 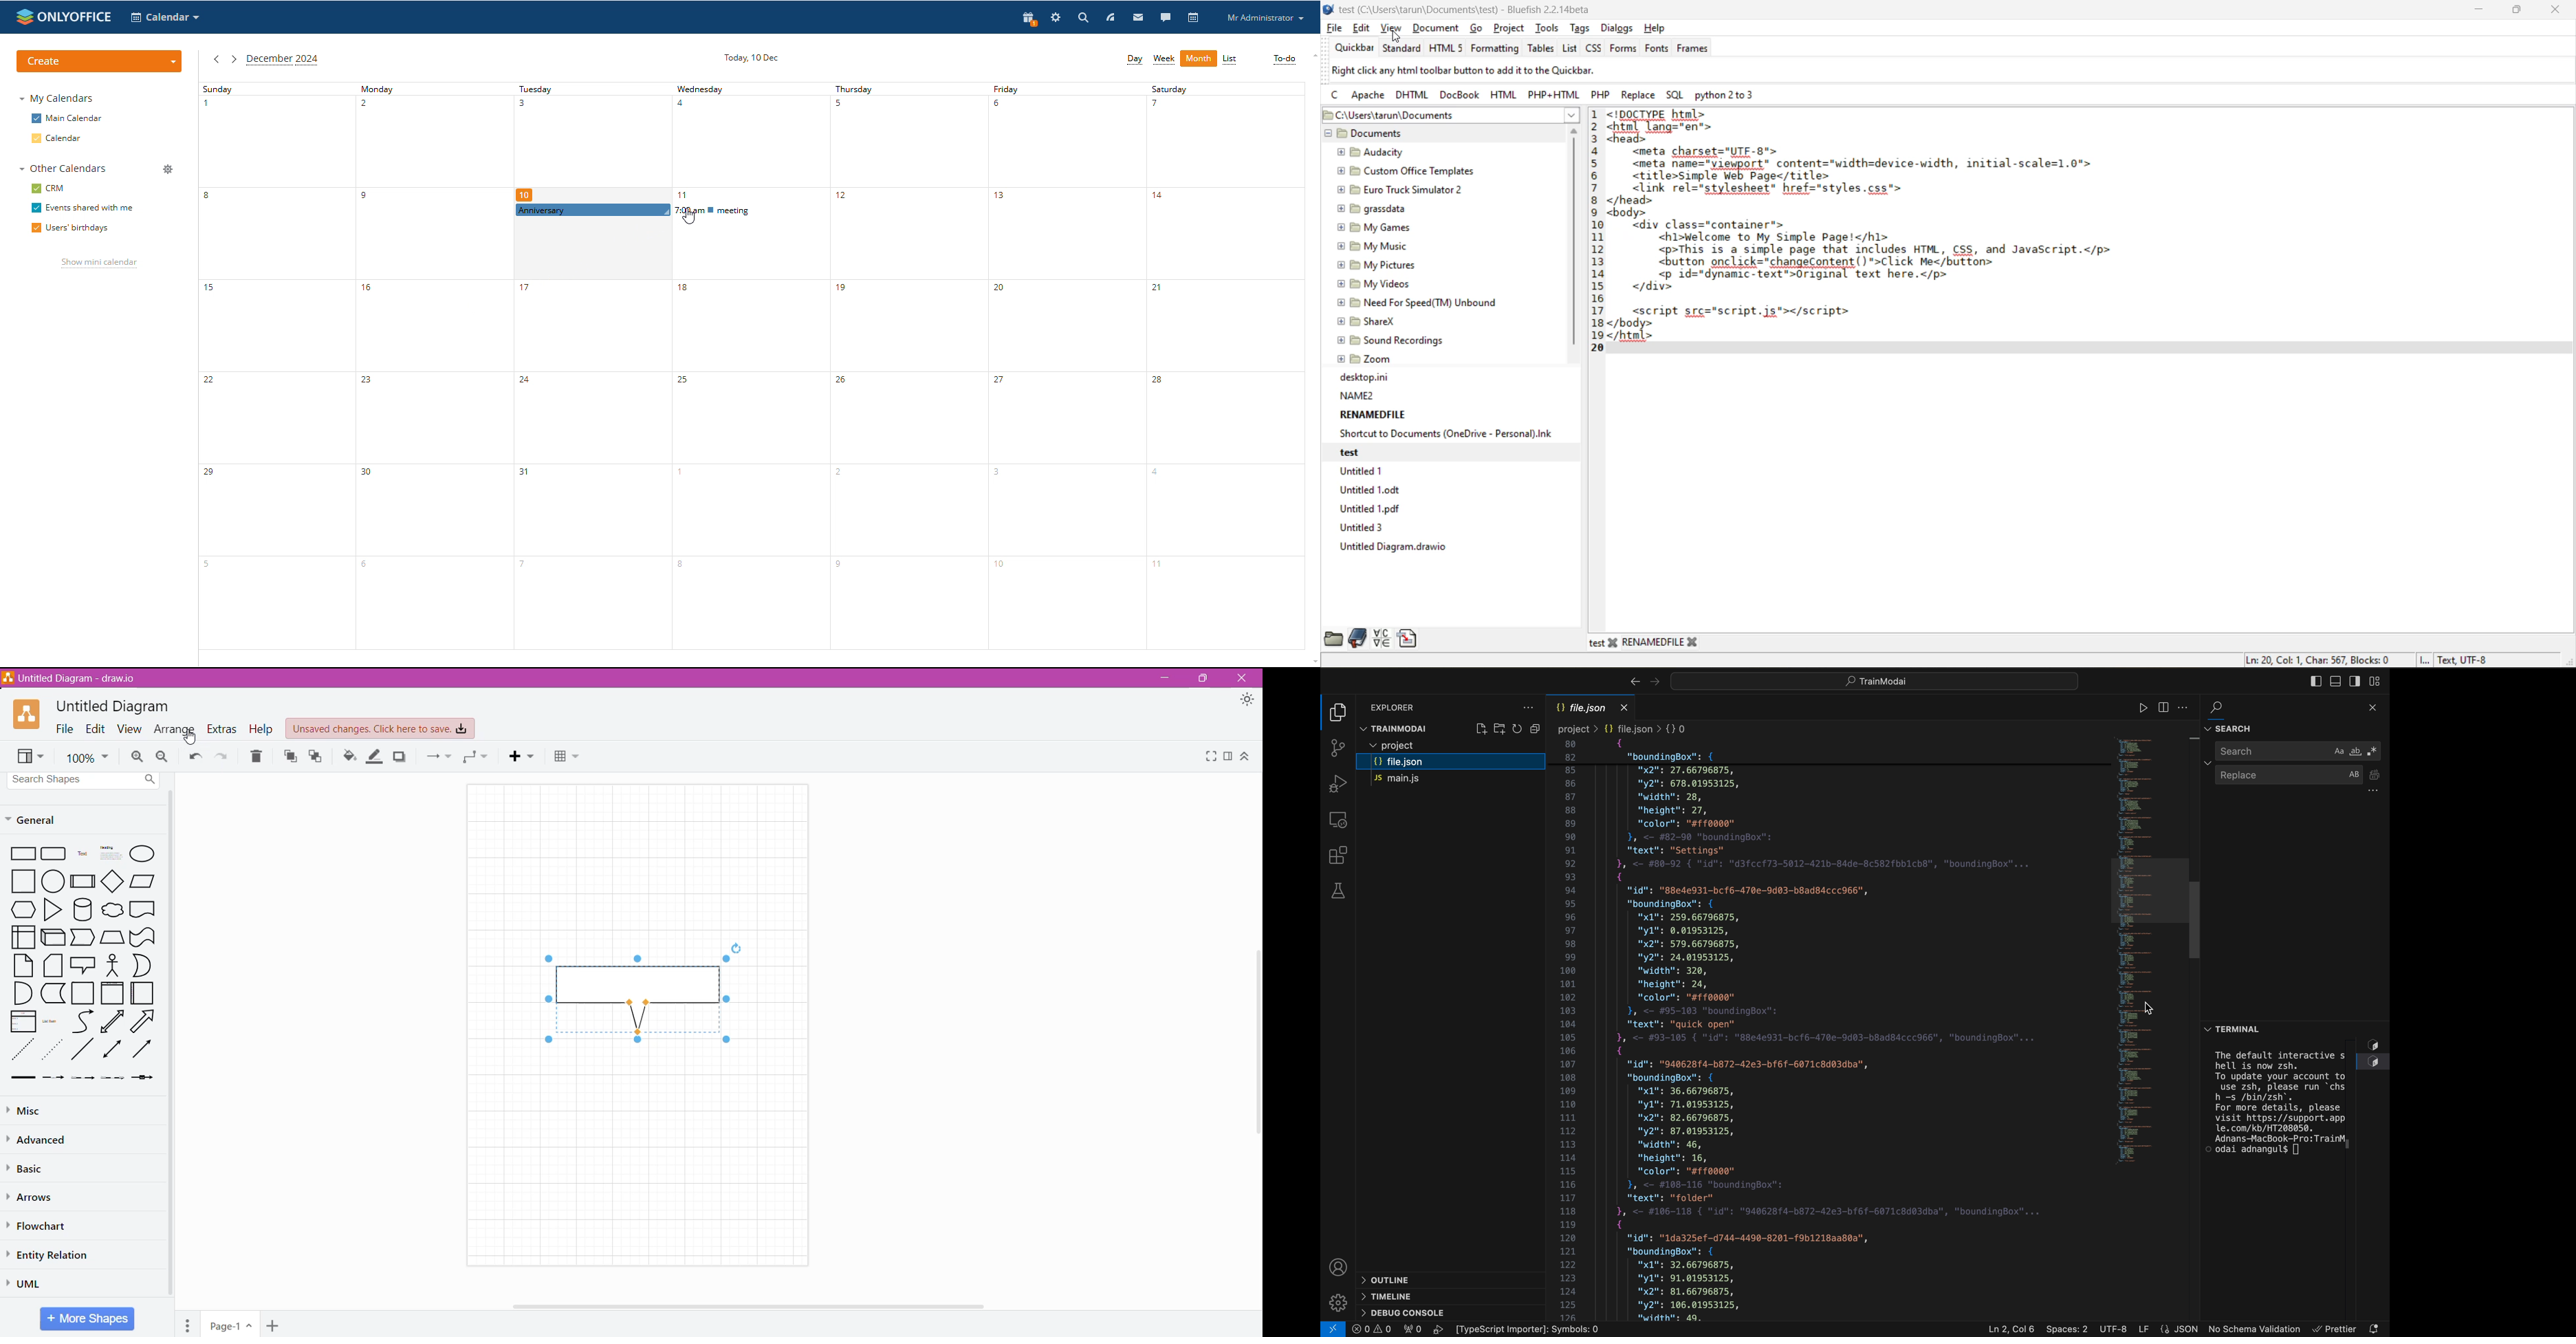 I want to click on Zoom Out, so click(x=163, y=755).